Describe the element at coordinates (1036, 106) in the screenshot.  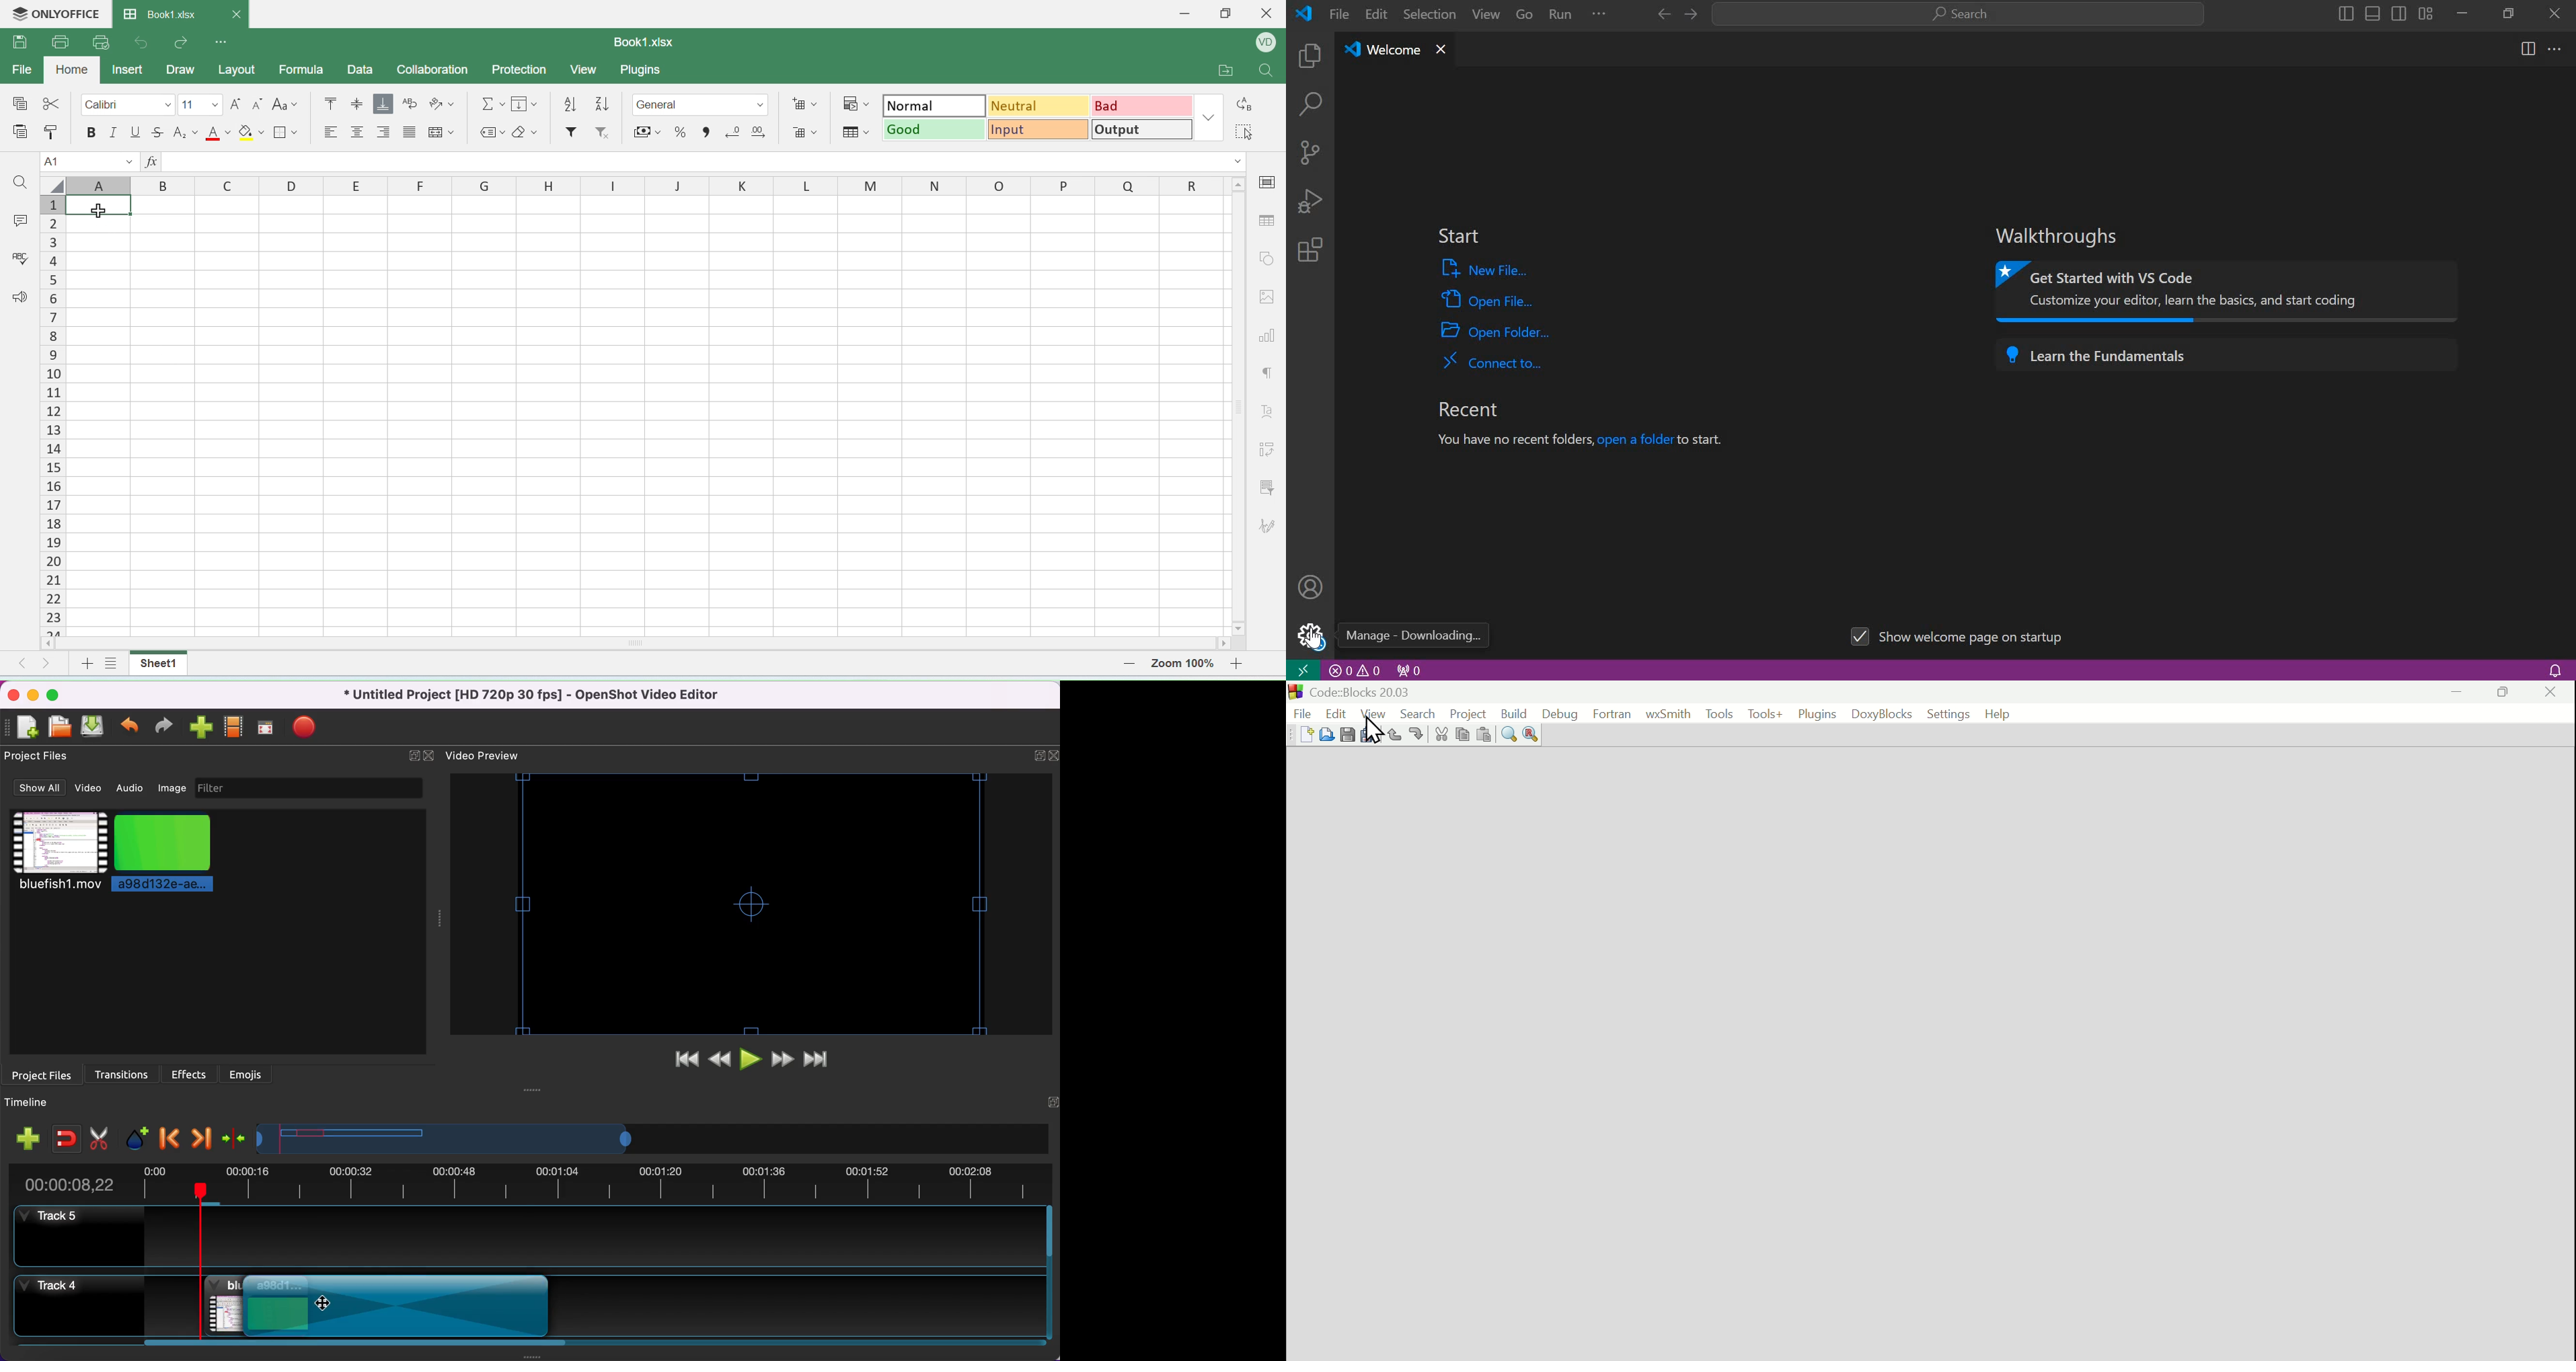
I see `neutral` at that location.